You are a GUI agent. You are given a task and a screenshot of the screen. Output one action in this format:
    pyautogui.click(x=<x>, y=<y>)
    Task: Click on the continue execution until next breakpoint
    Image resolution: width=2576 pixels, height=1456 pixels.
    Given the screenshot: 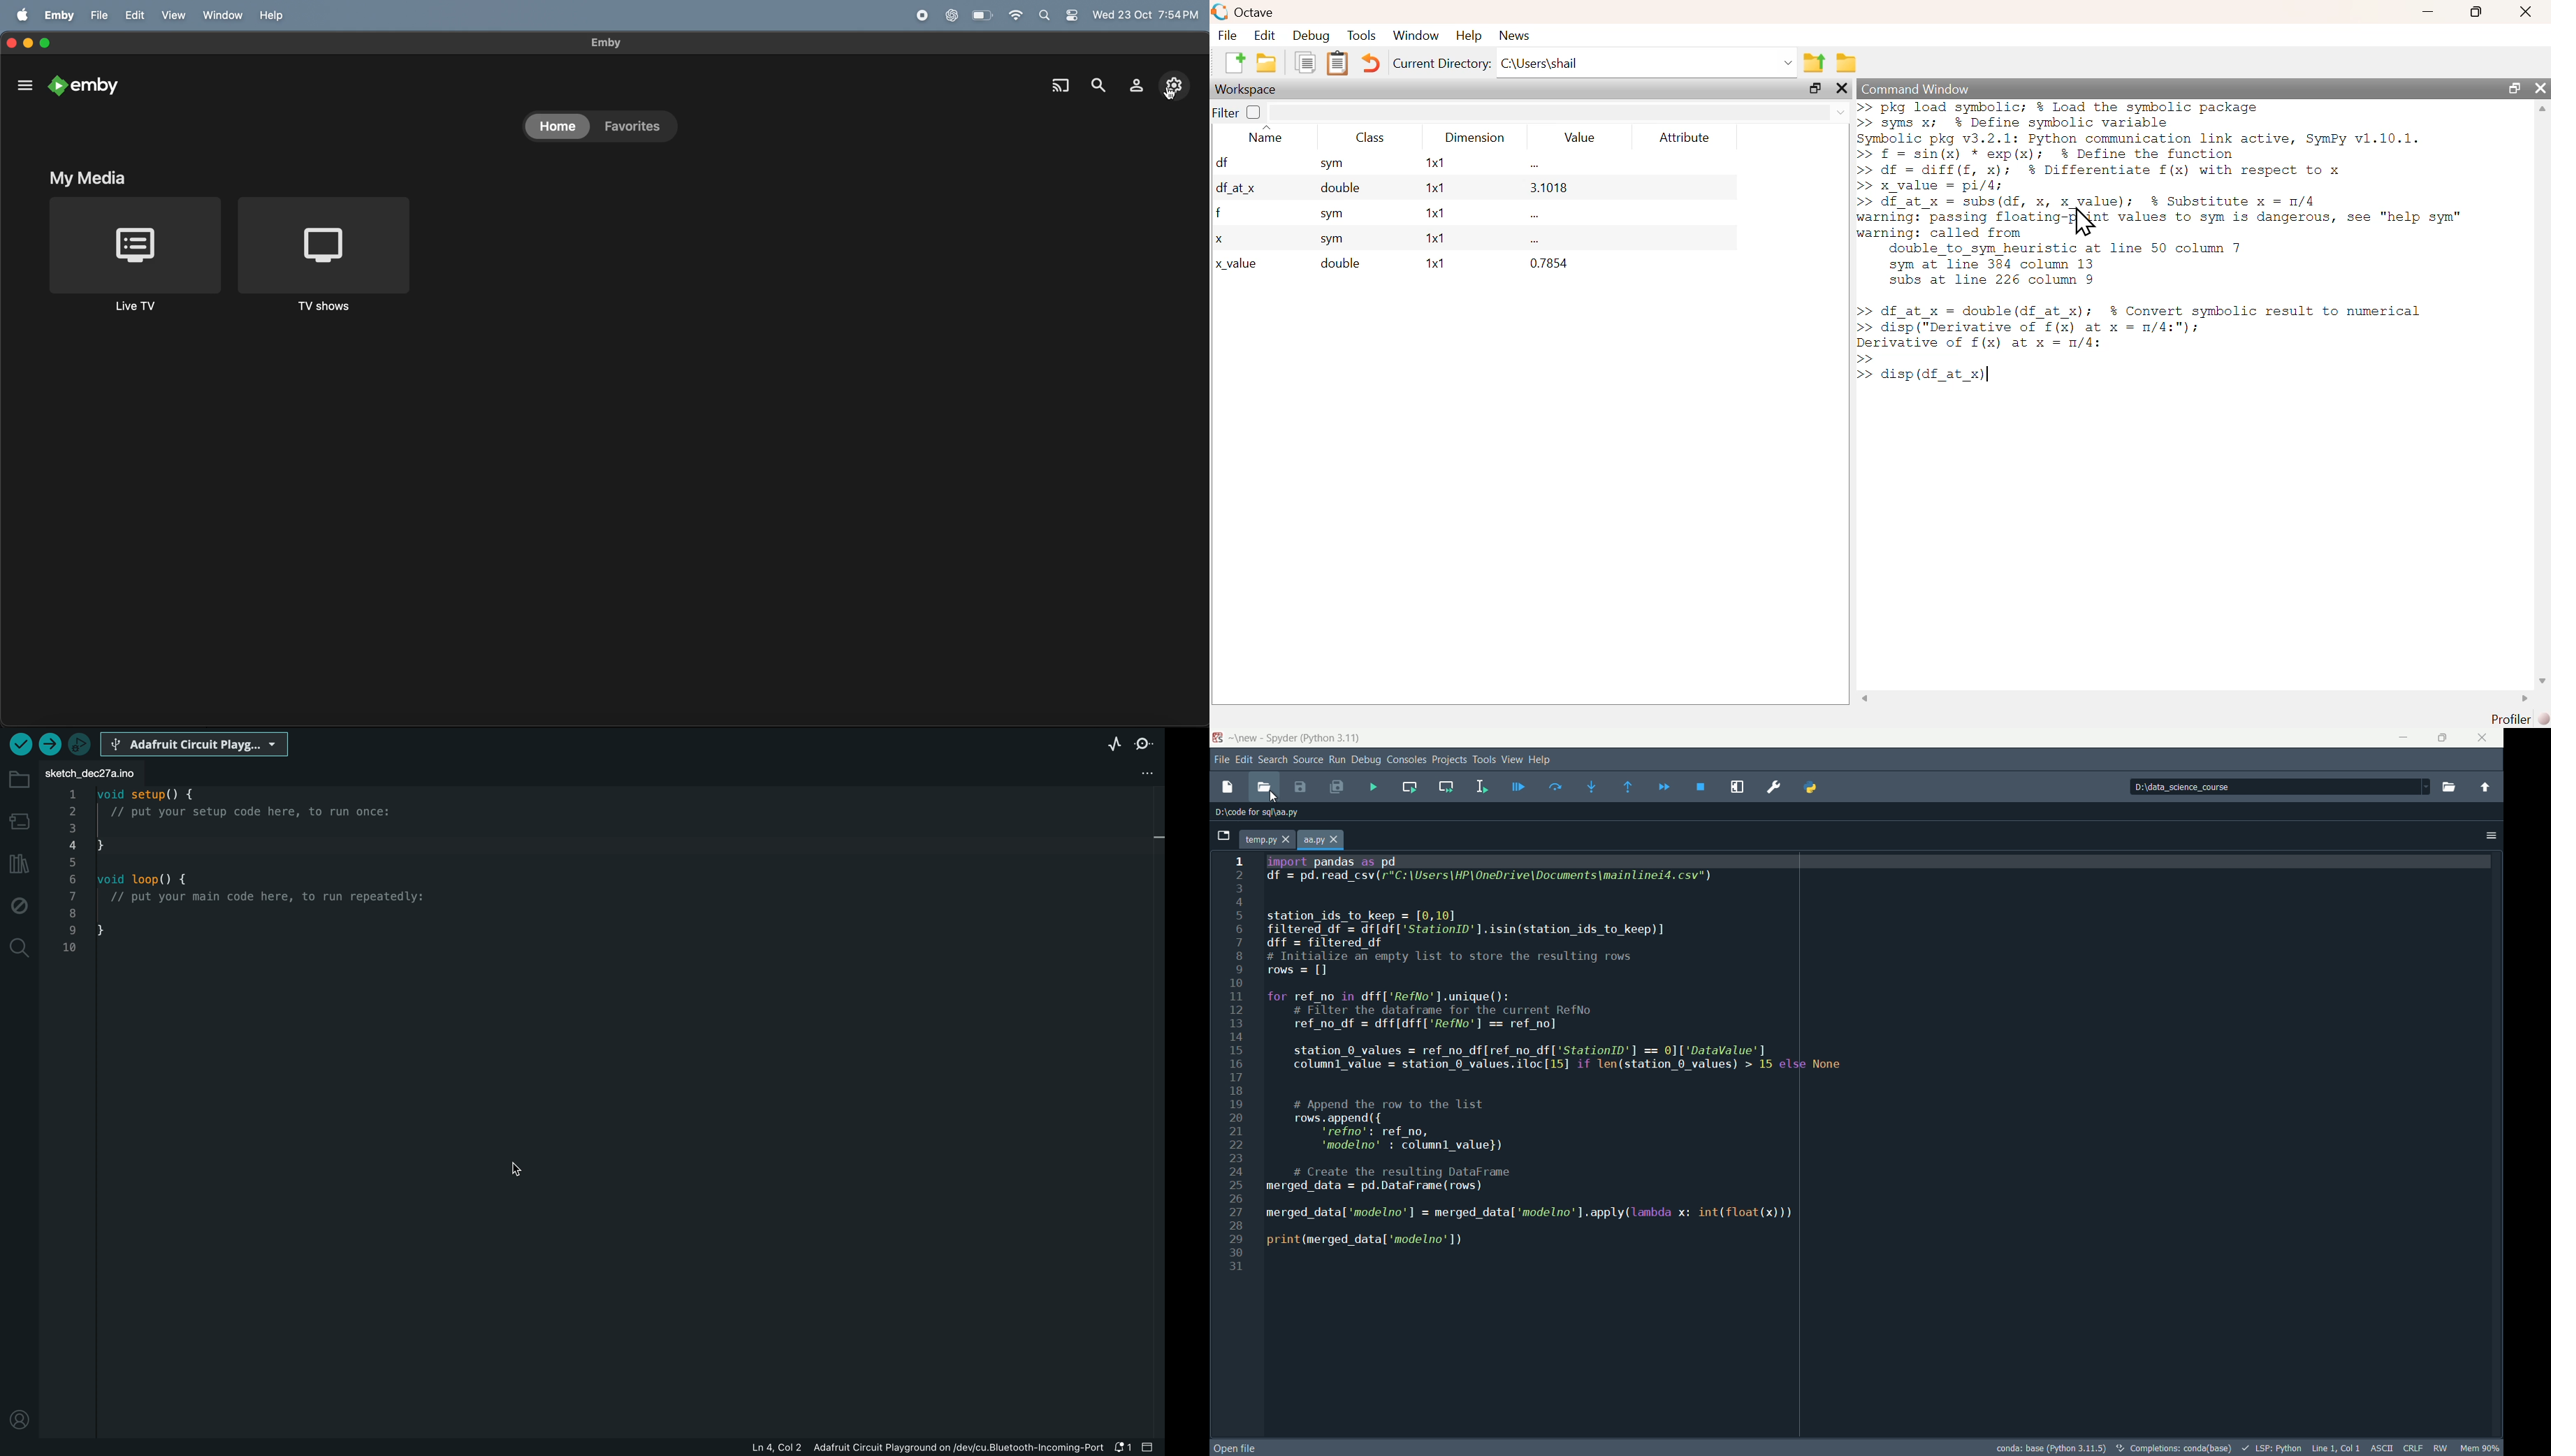 What is the action you would take?
    pyautogui.click(x=1662, y=786)
    